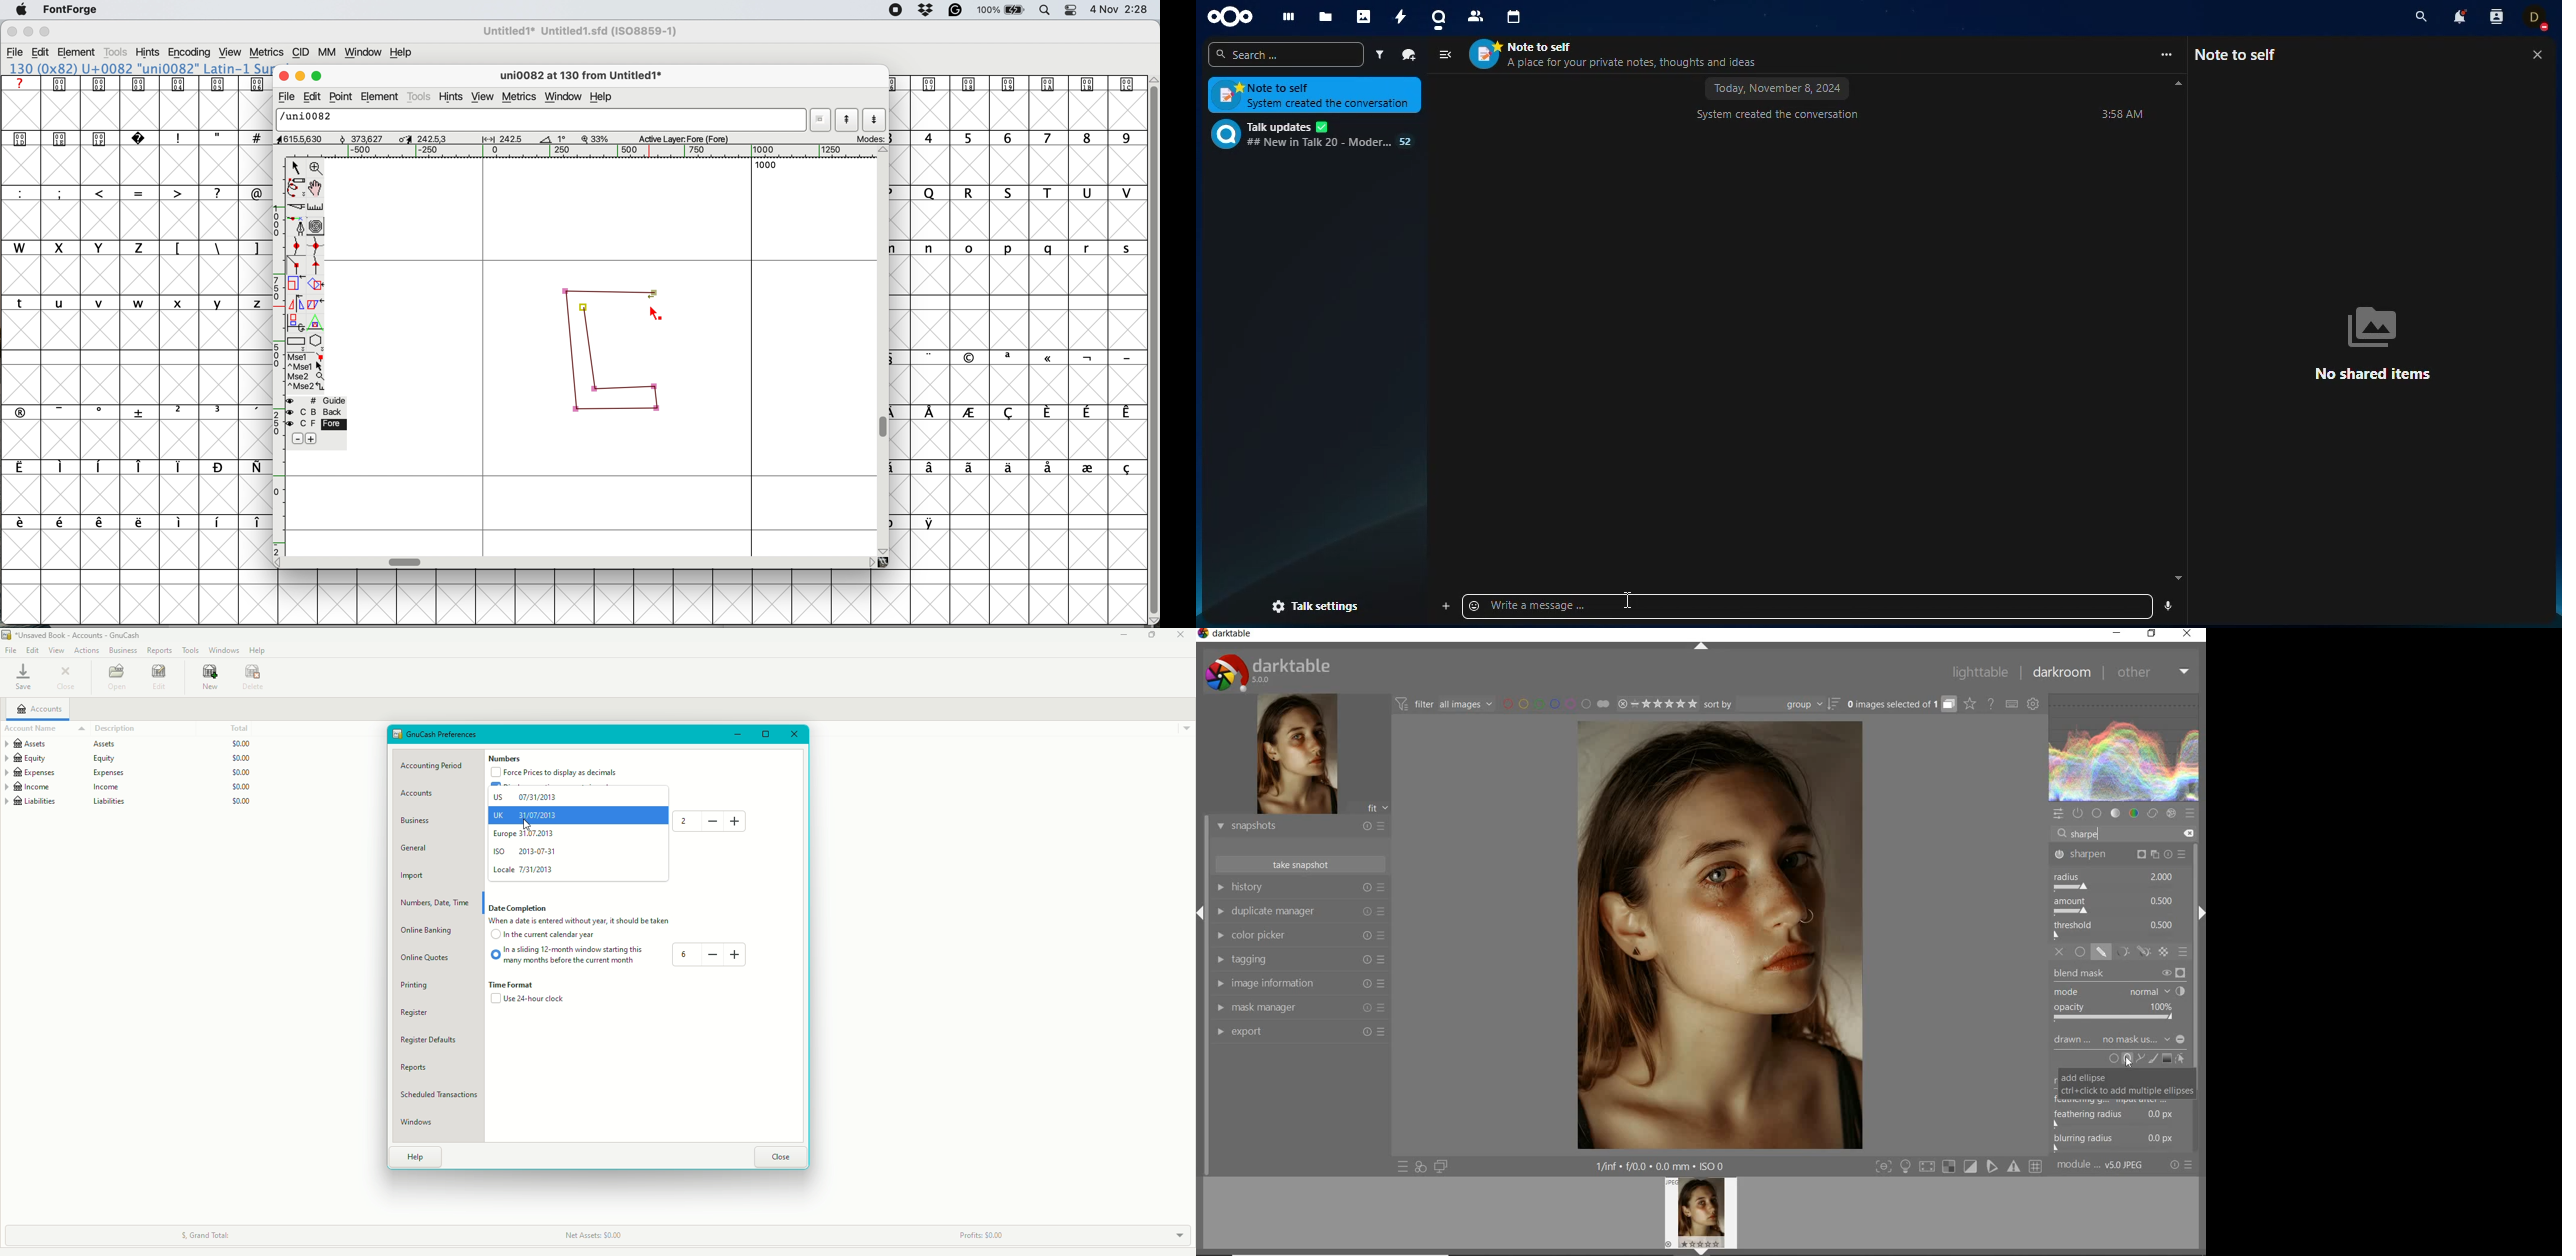 This screenshot has height=1260, width=2576. I want to click on OPACITY, so click(2116, 1013).